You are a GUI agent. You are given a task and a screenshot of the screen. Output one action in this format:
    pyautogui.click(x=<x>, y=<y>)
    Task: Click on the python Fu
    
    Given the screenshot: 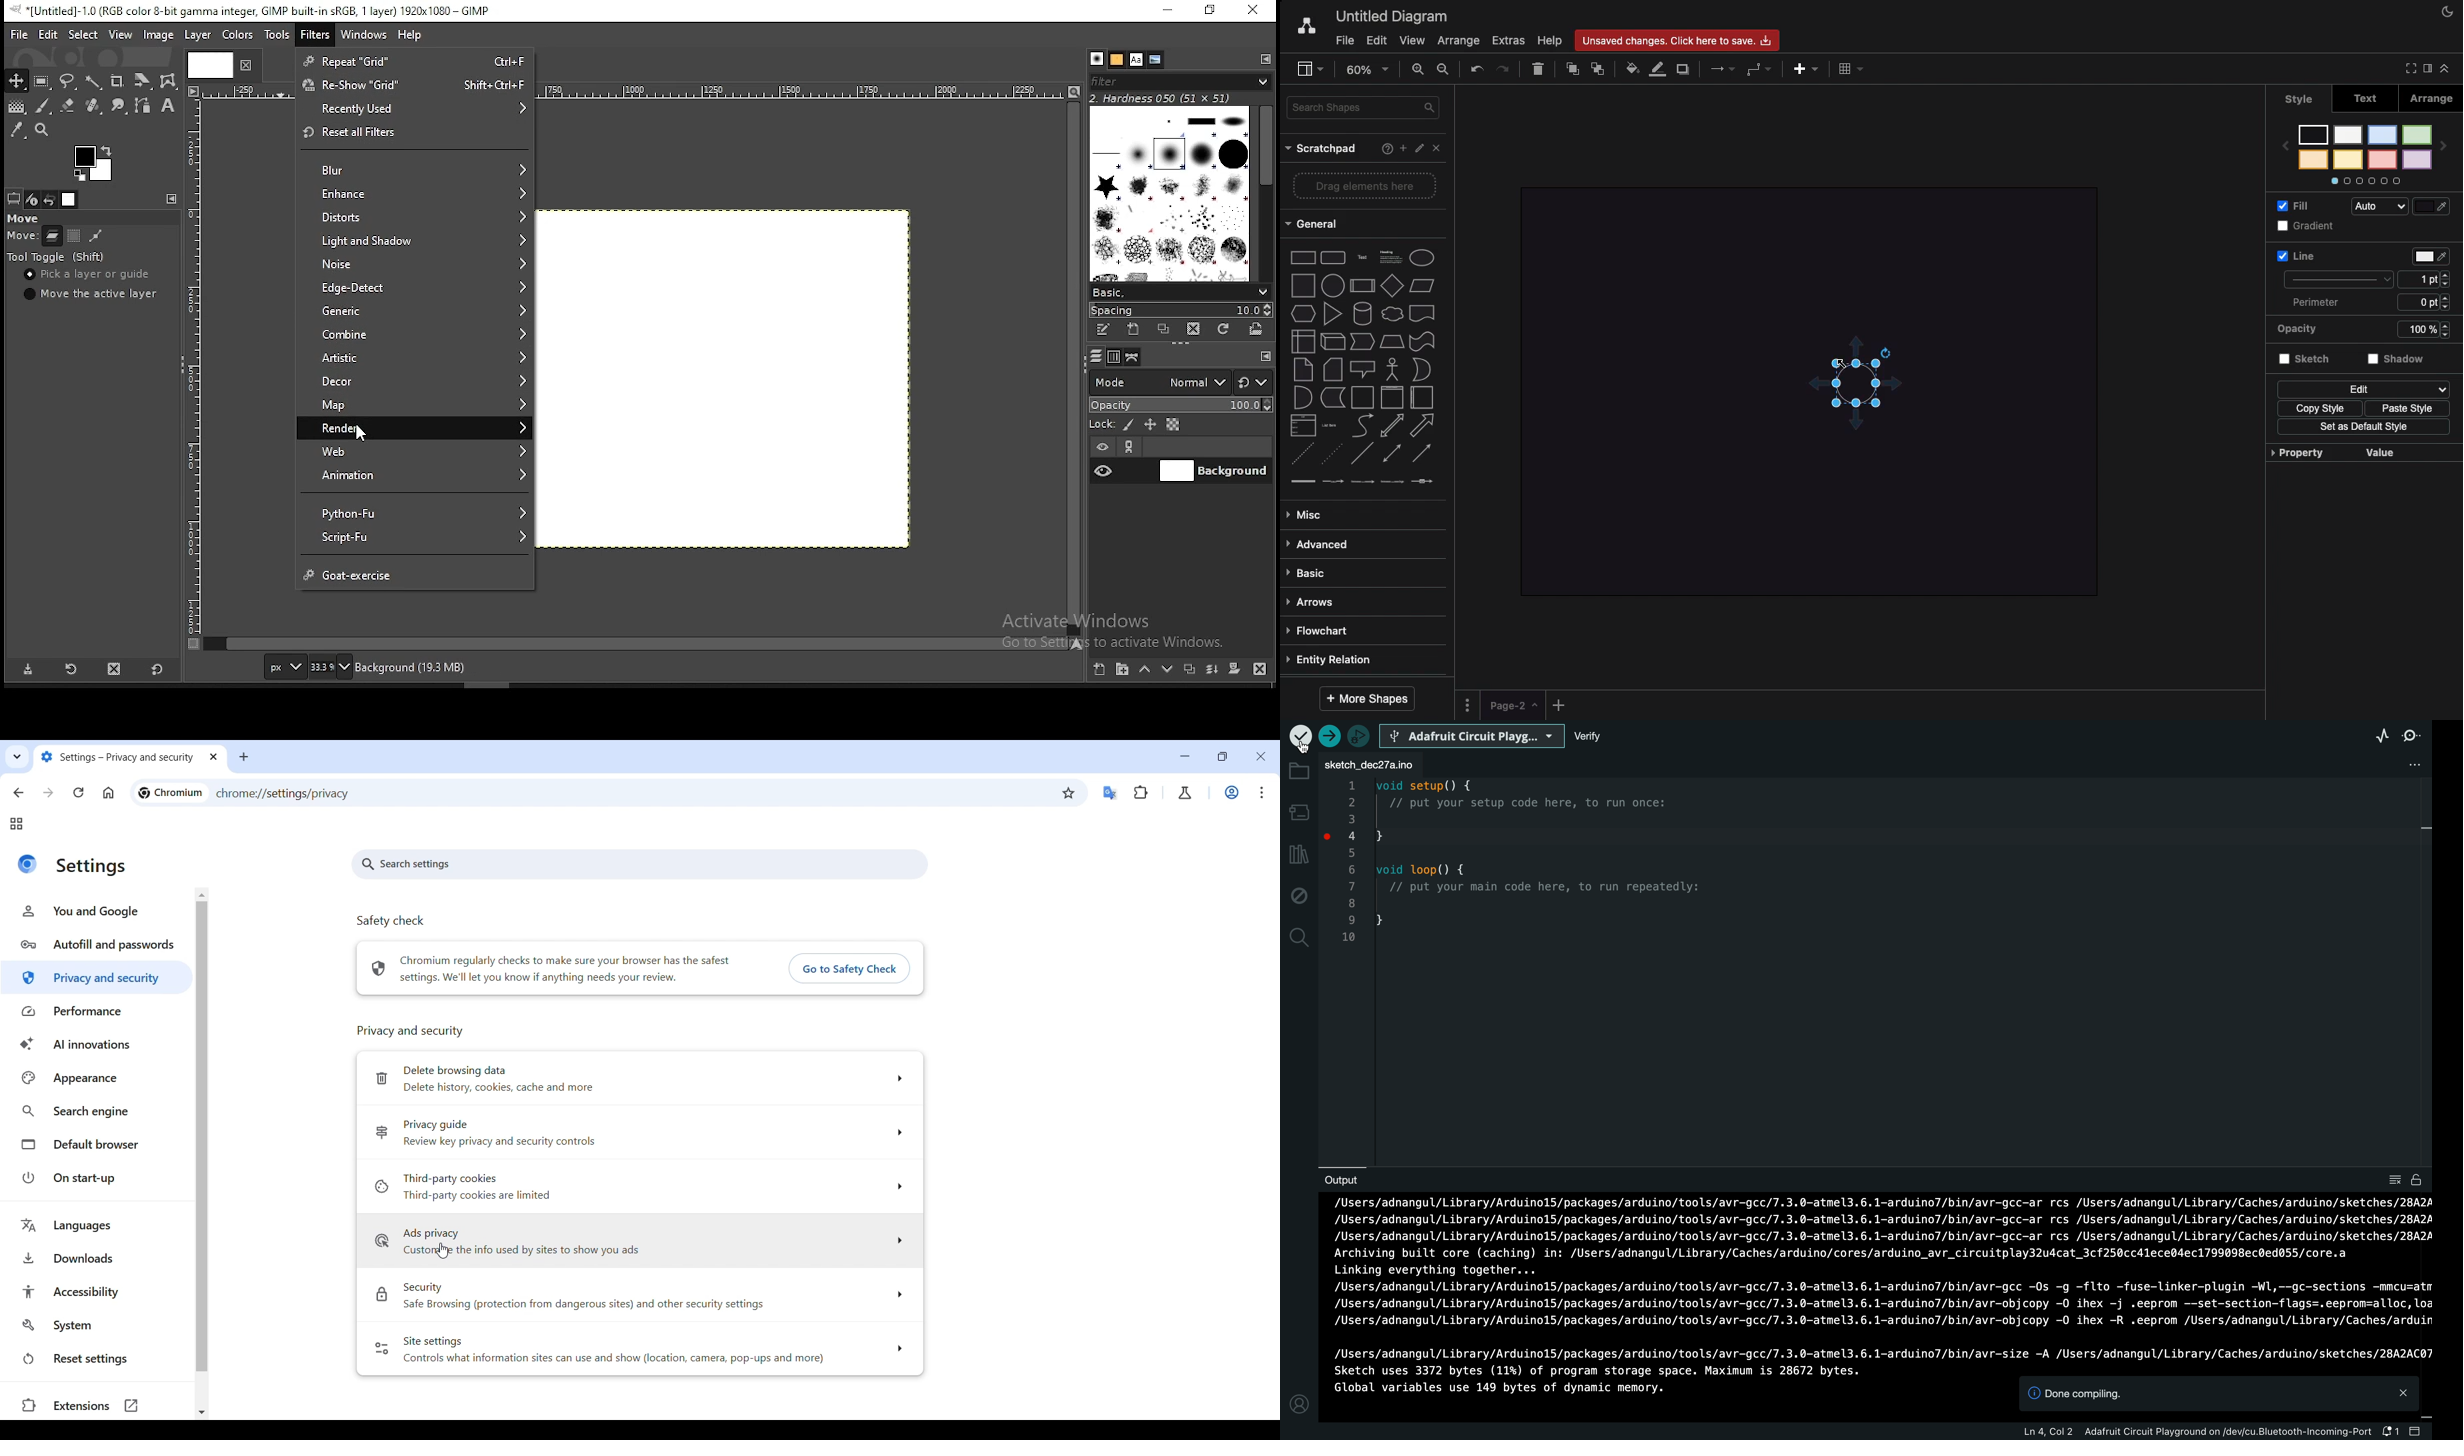 What is the action you would take?
    pyautogui.click(x=415, y=512)
    